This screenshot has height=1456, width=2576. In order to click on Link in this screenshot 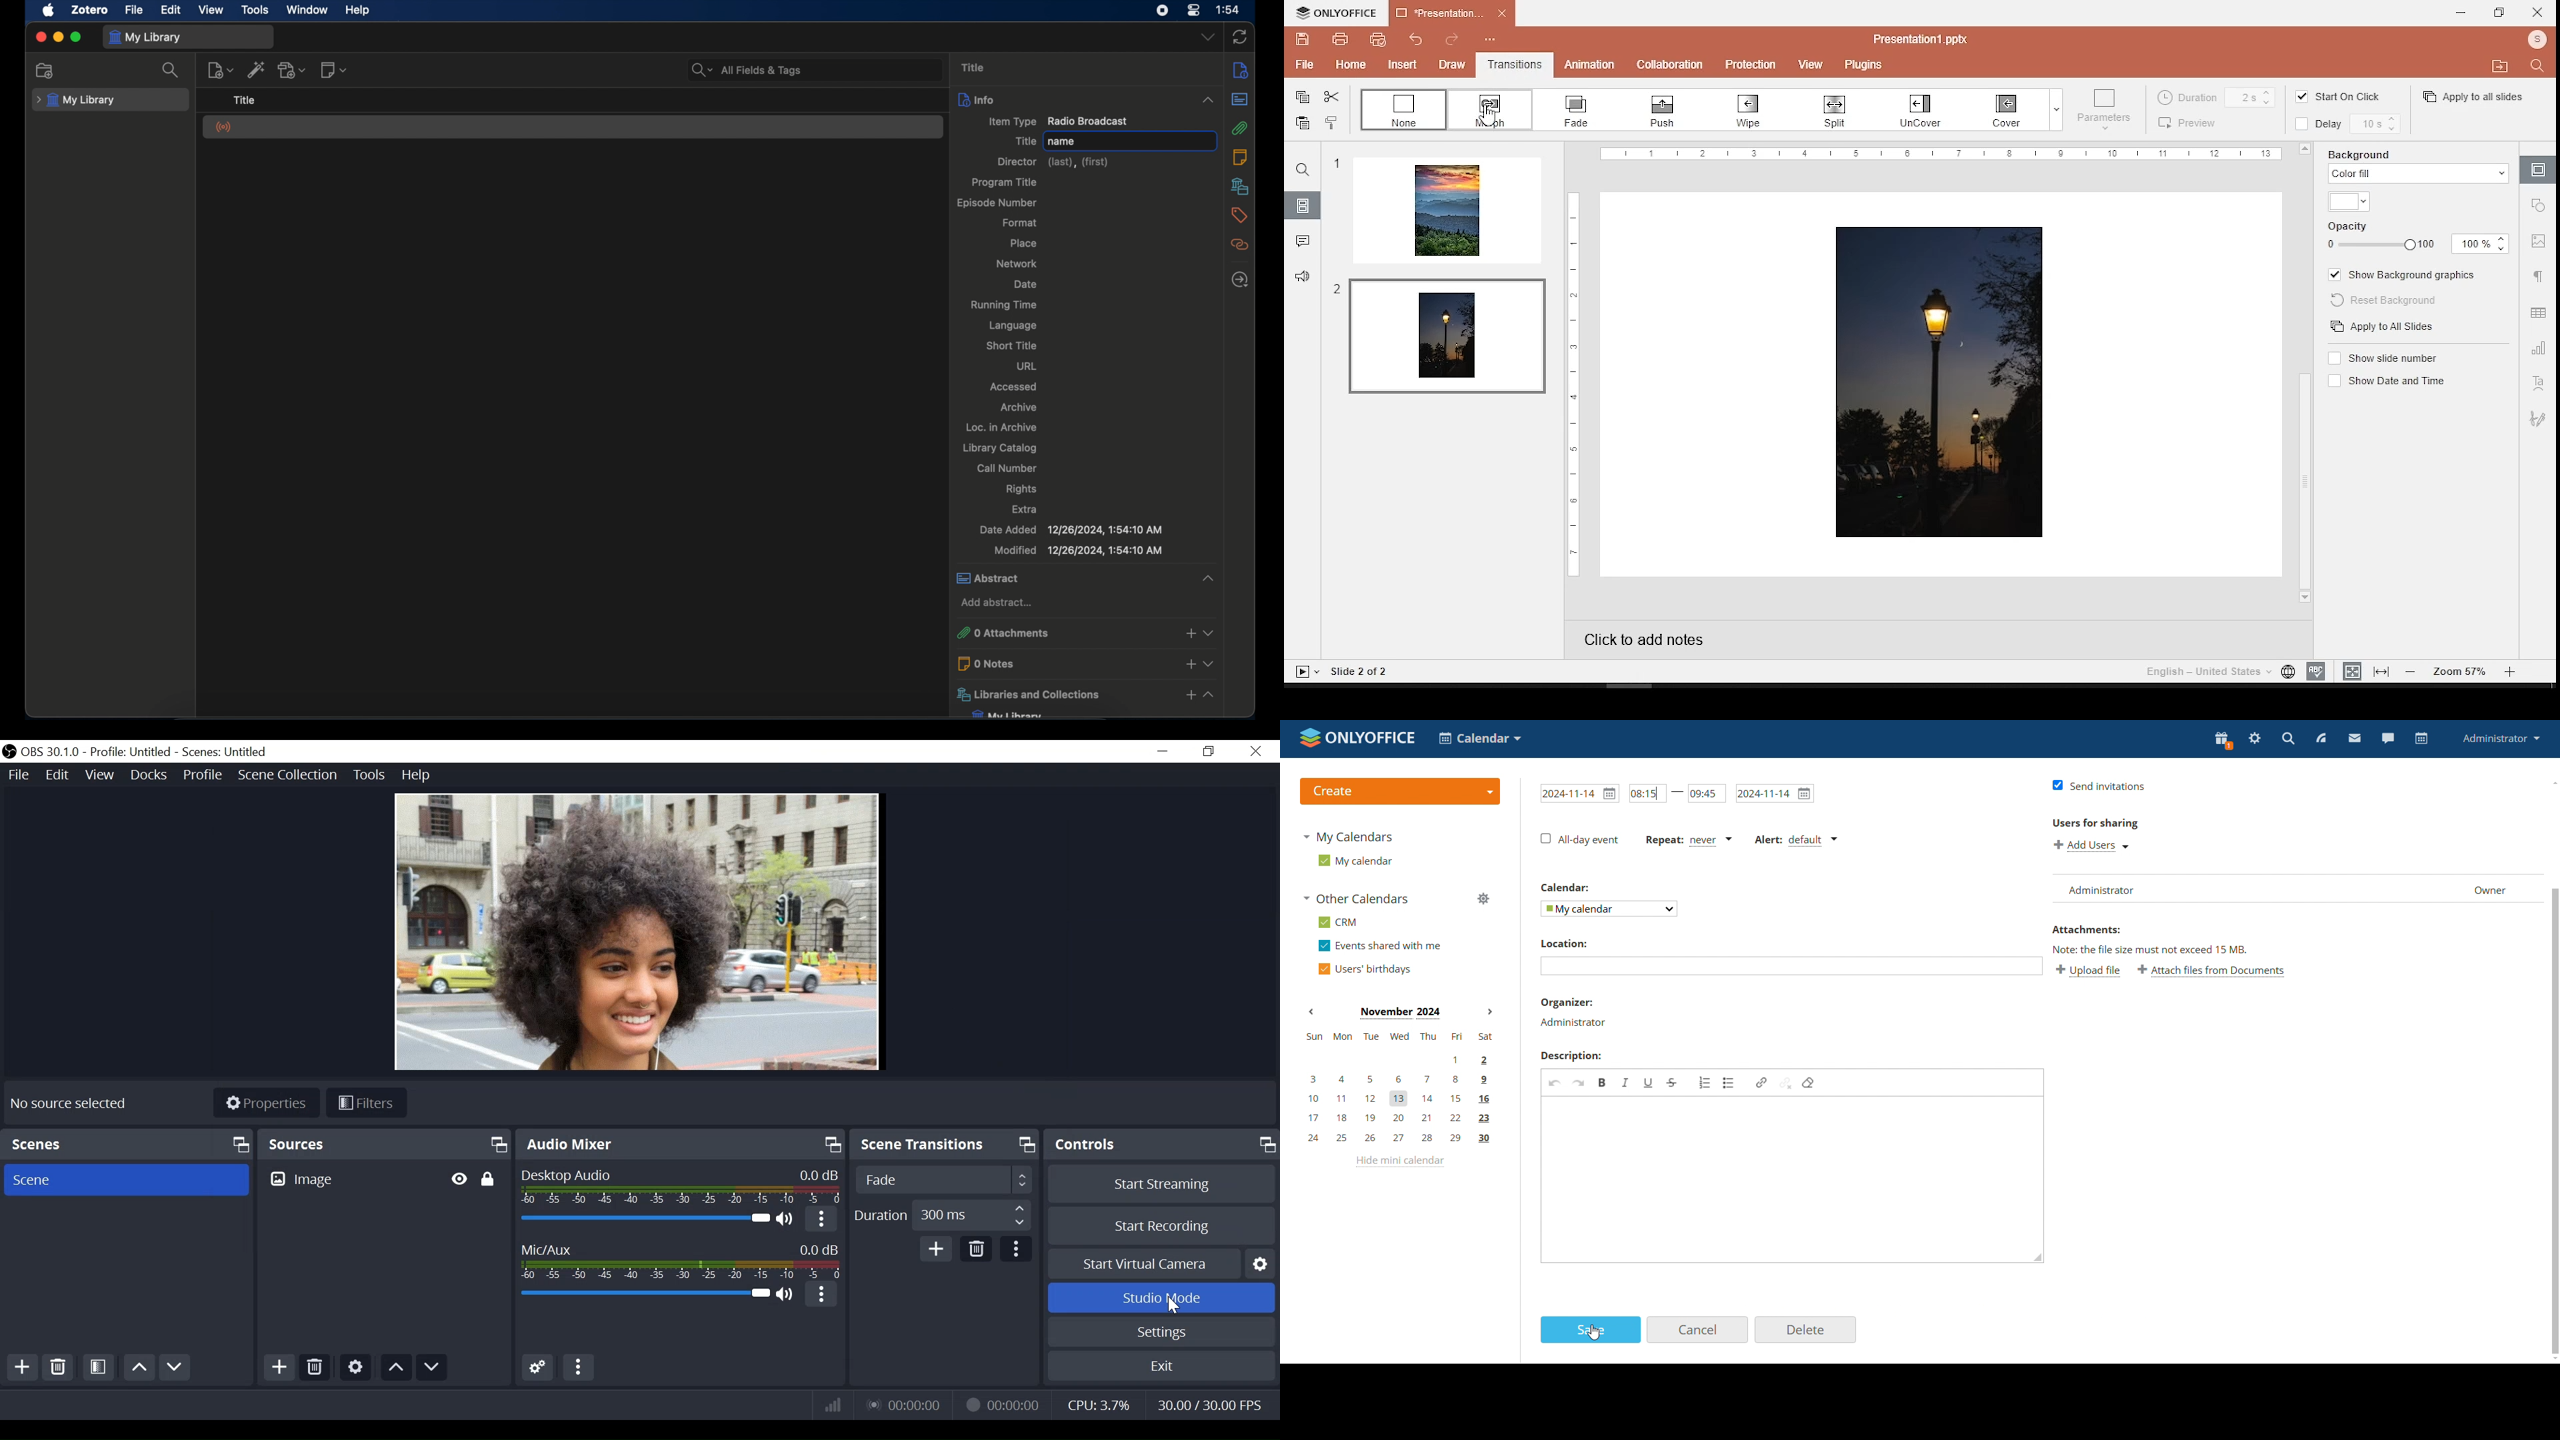, I will do `click(1762, 1083)`.